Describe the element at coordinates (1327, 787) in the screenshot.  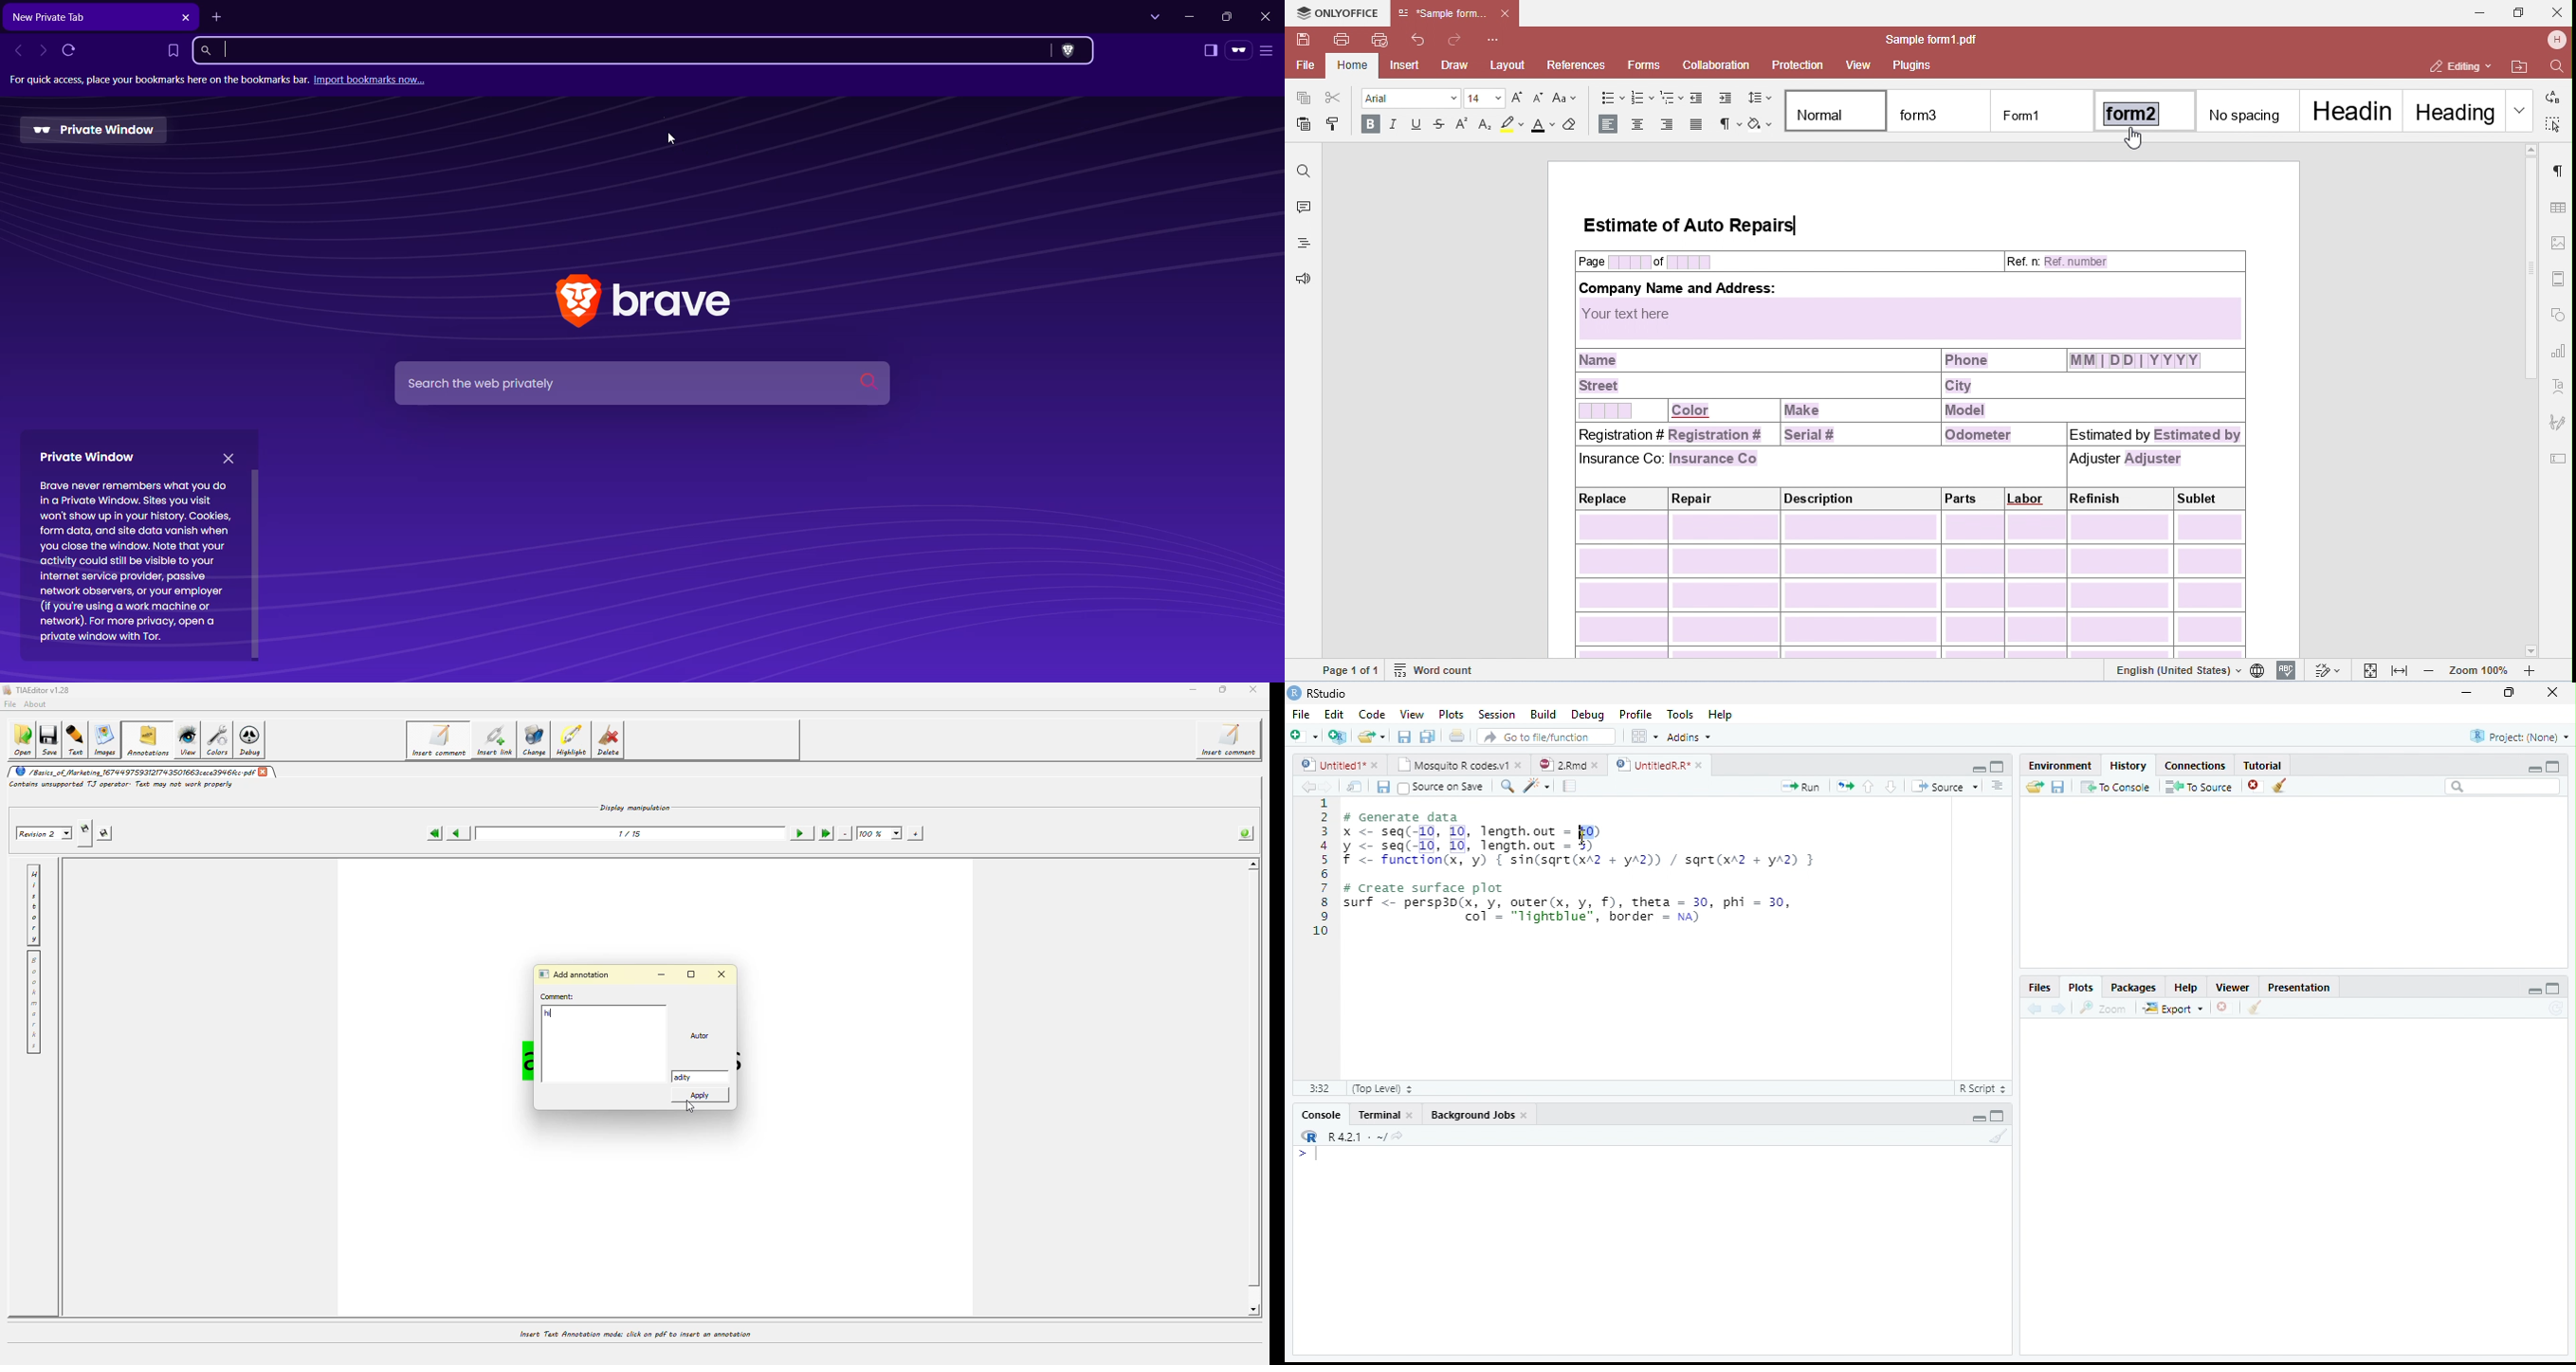
I see `Go forward to next source location` at that location.